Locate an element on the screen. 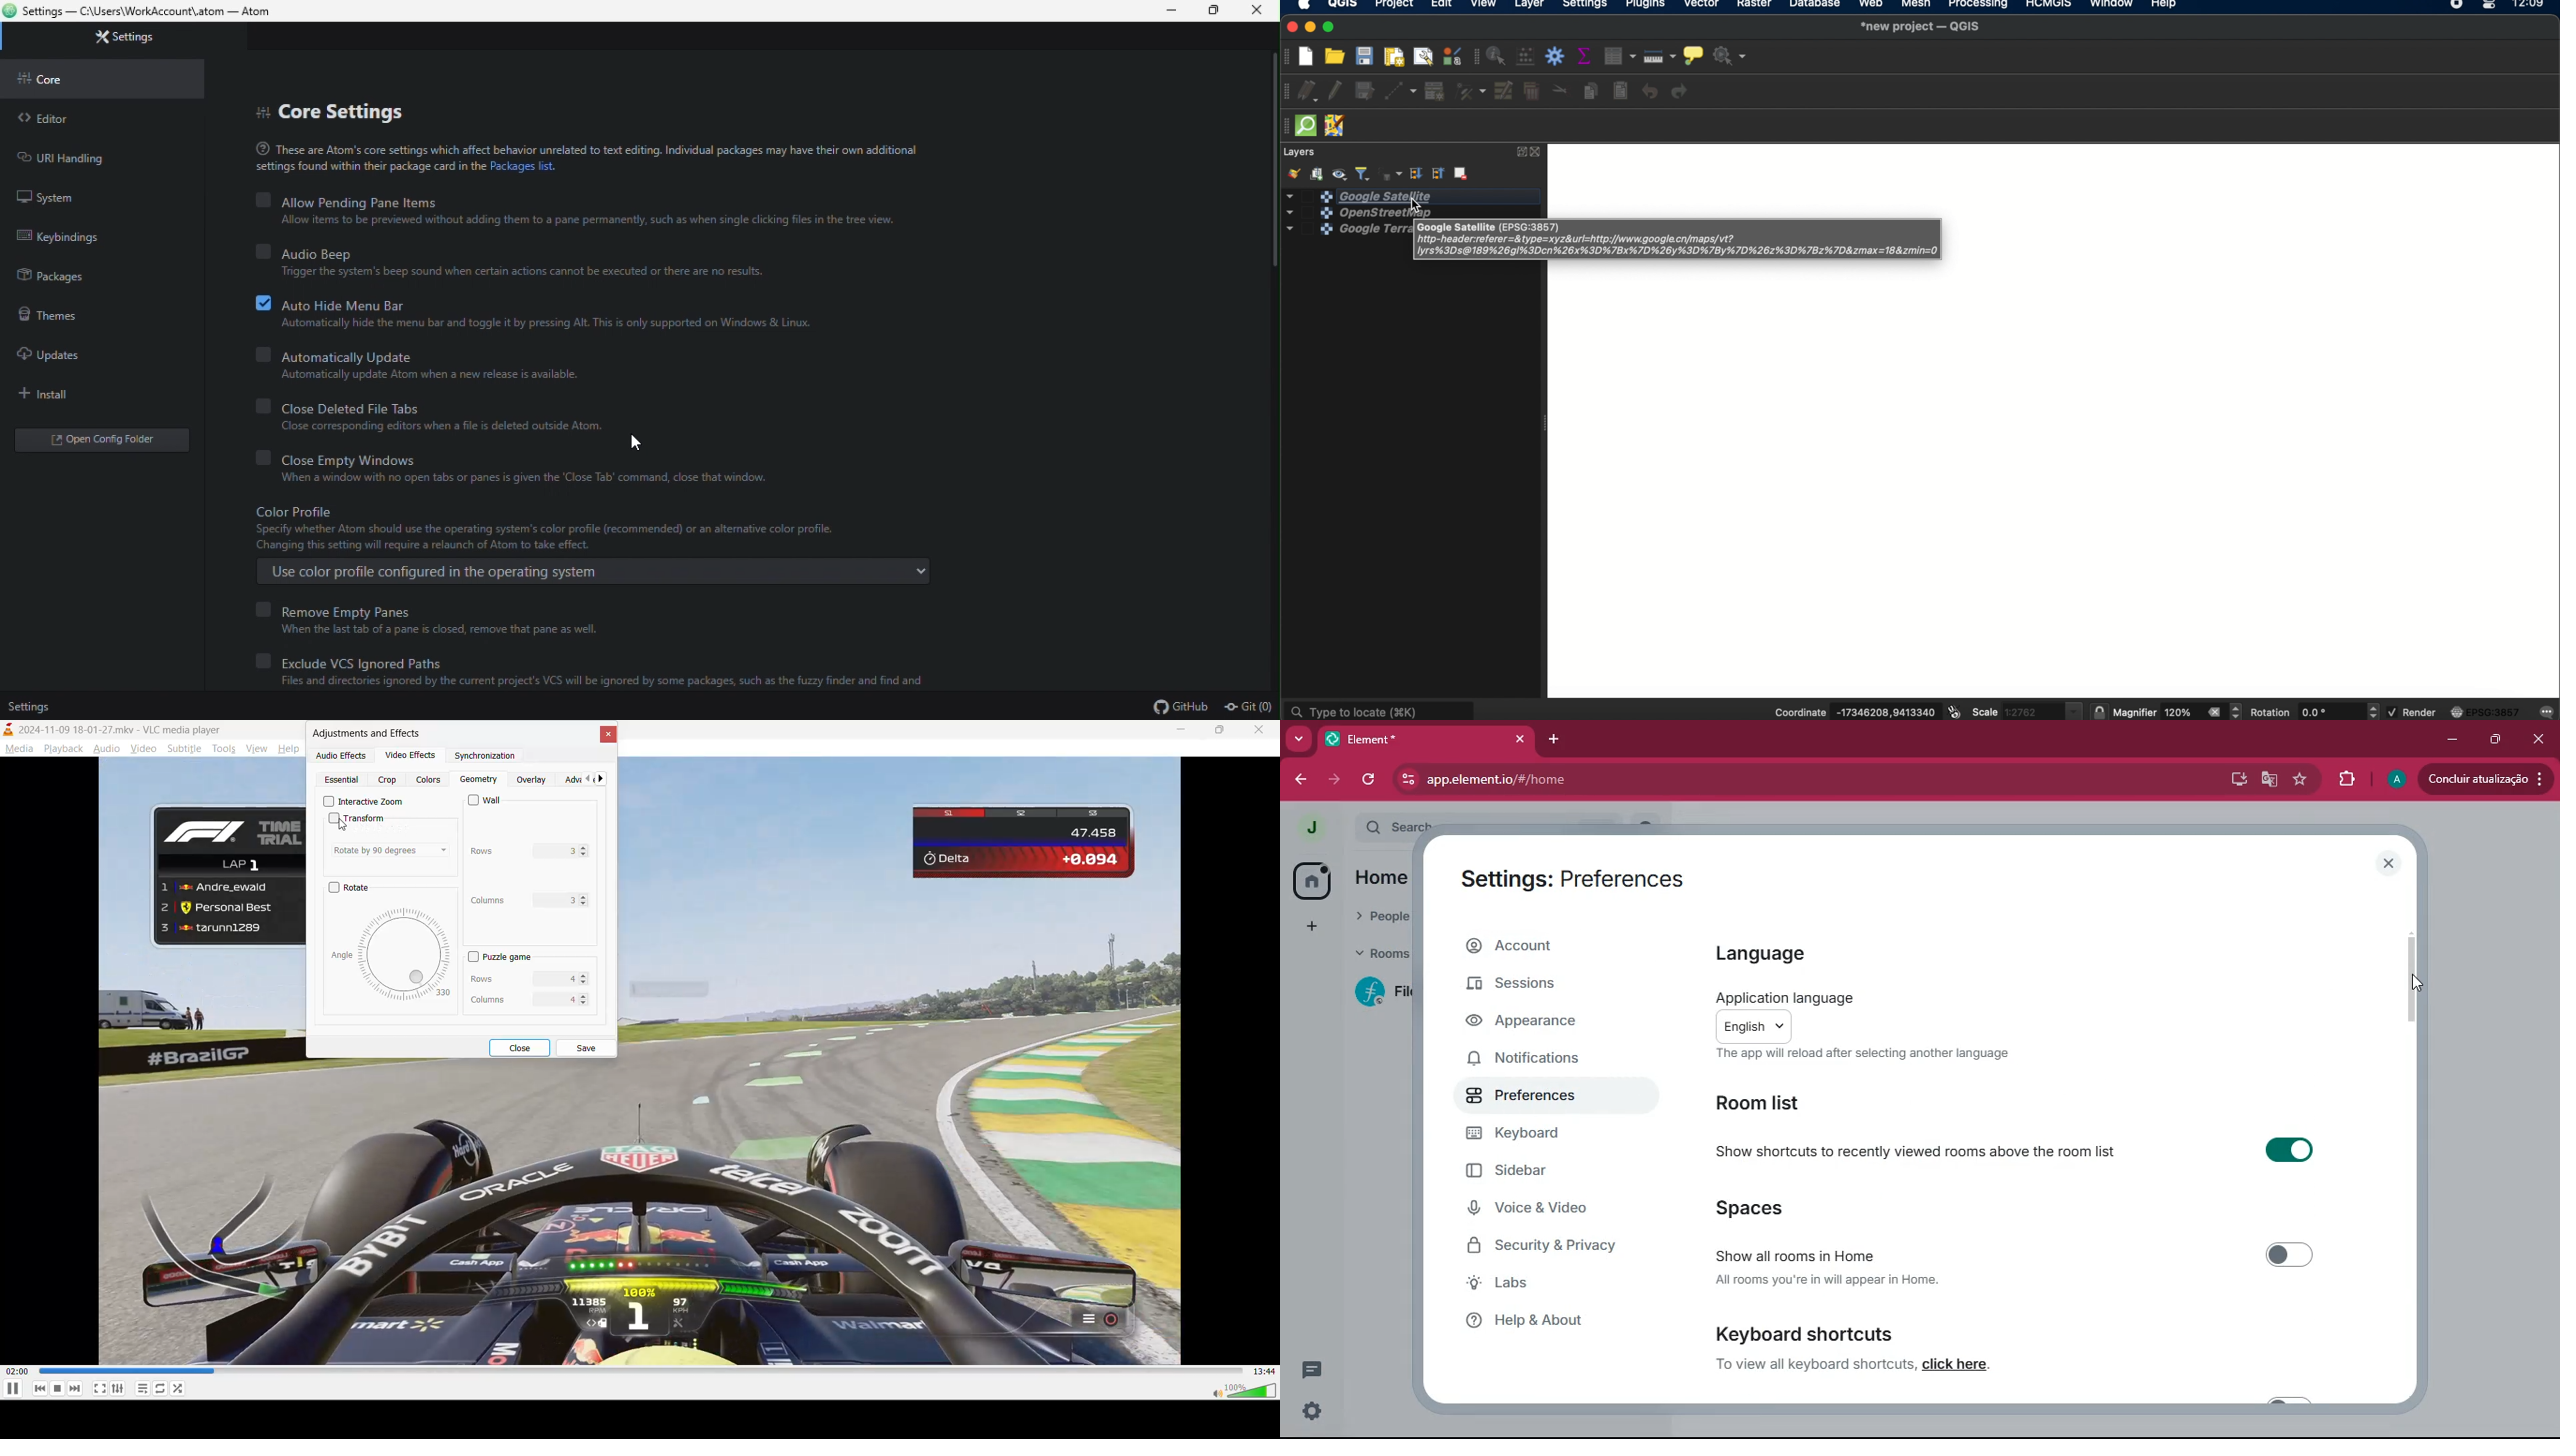 The height and width of the screenshot is (1456, 2576). video effects is located at coordinates (405, 754).